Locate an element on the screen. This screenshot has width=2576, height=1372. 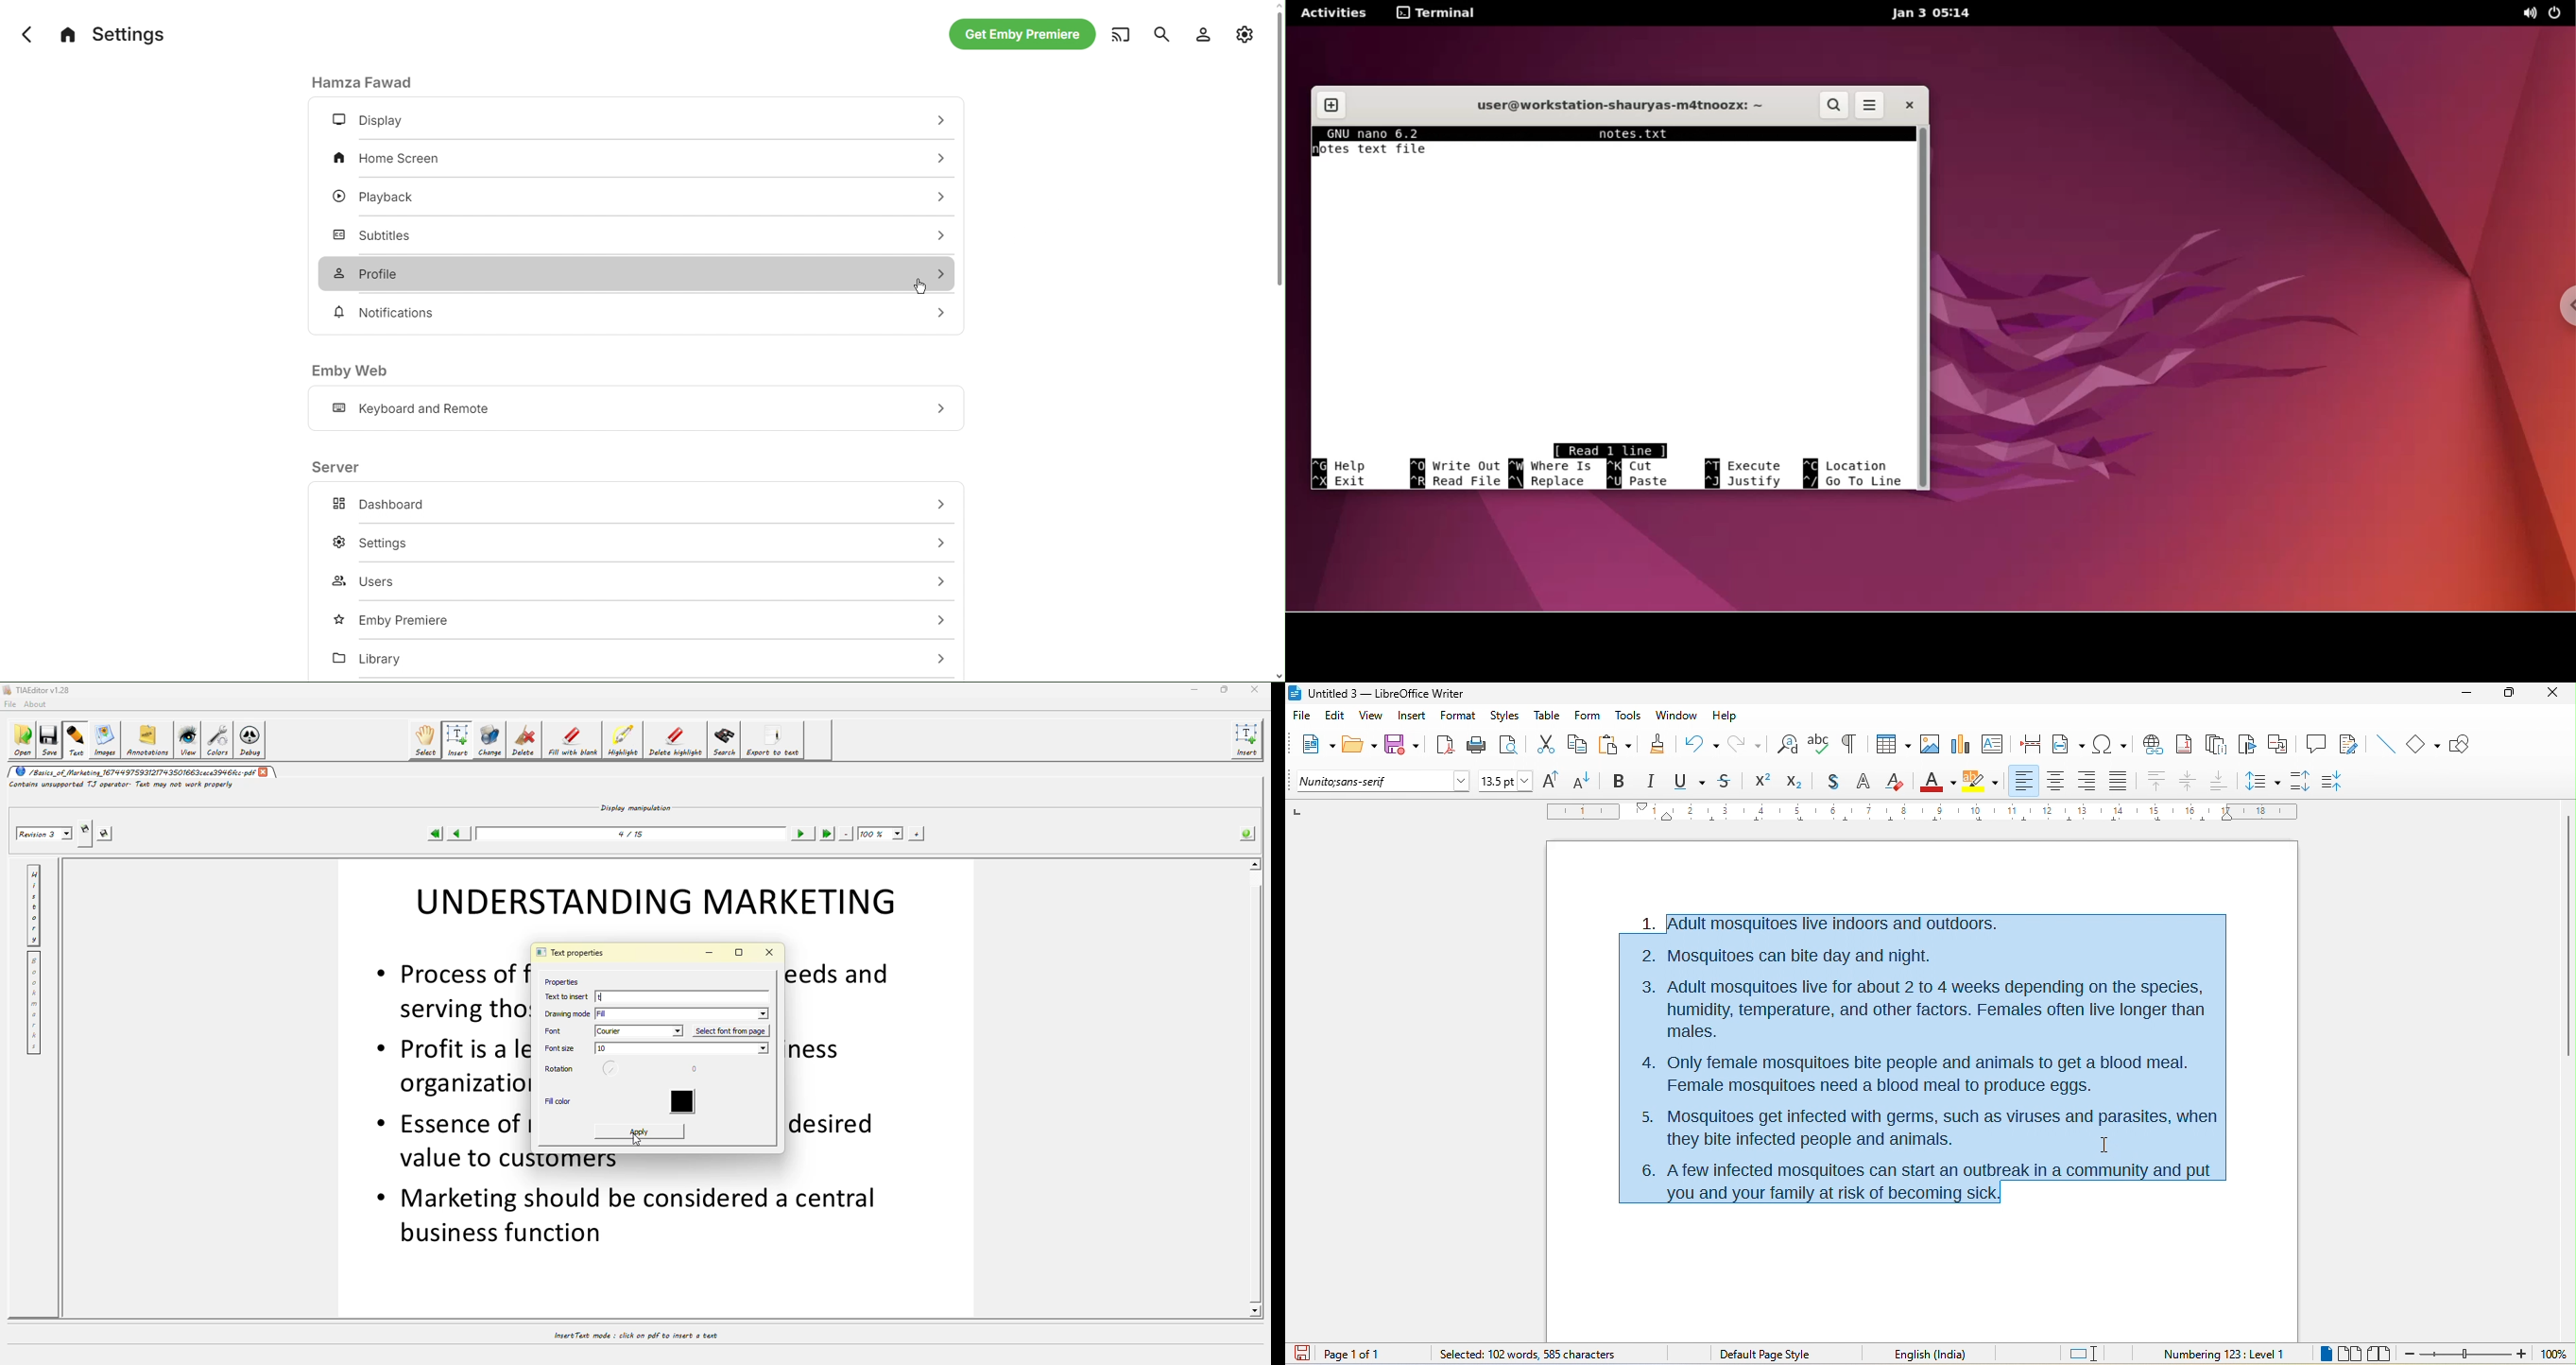
align center is located at coordinates (2056, 781).